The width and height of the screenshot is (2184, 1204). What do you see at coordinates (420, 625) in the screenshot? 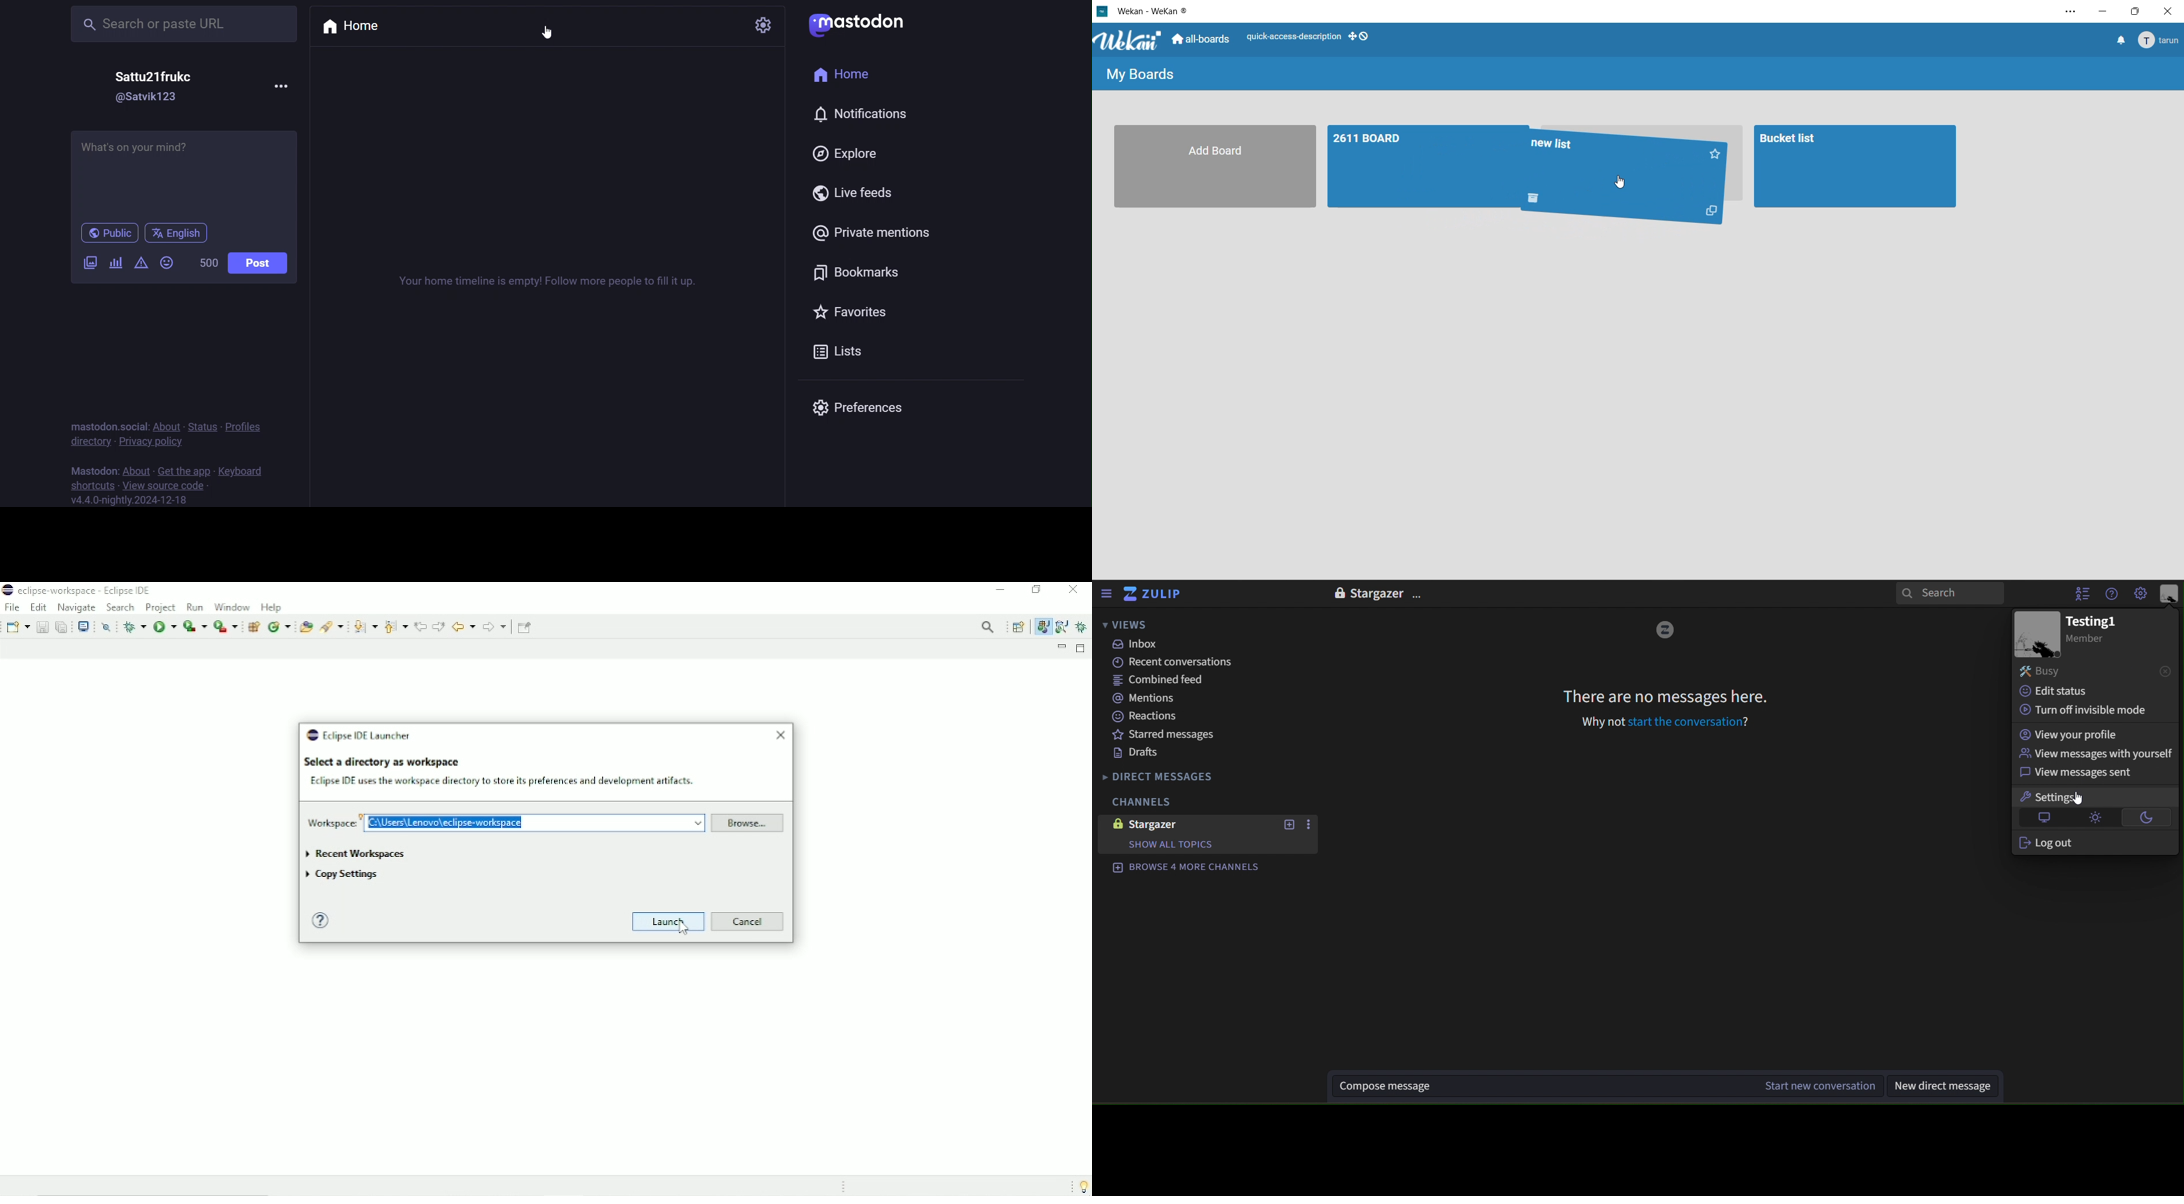
I see `Previous edit location` at bounding box center [420, 625].